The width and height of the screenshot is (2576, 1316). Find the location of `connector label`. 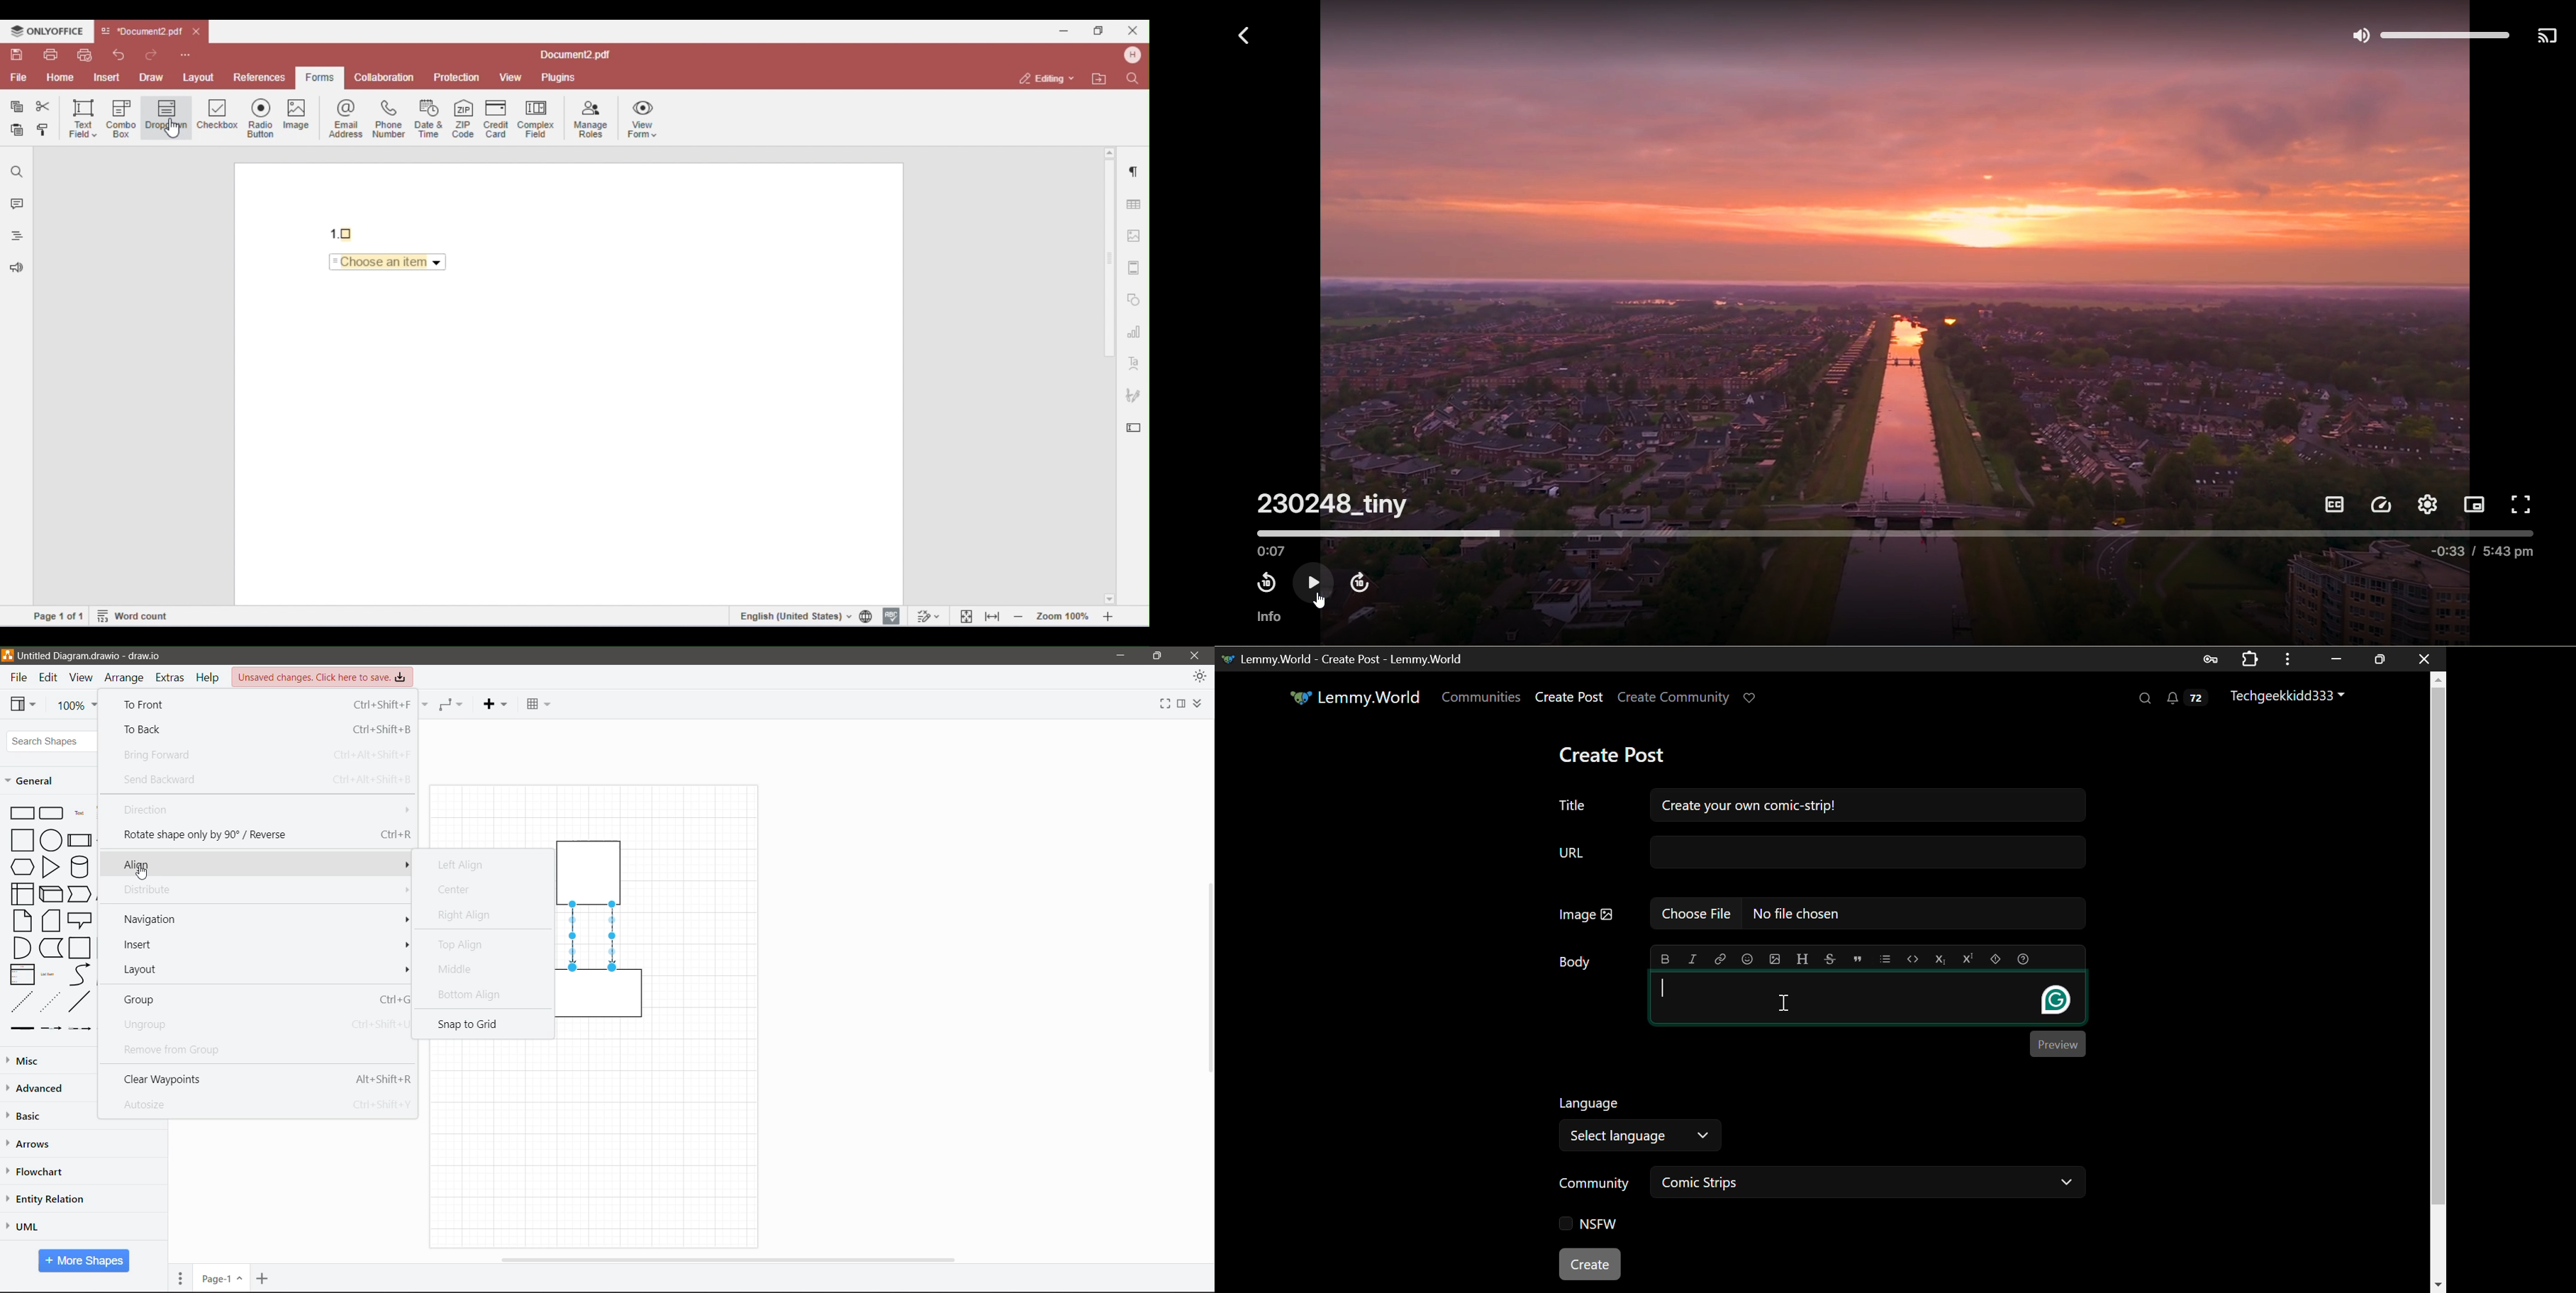

connector label is located at coordinates (51, 1028).